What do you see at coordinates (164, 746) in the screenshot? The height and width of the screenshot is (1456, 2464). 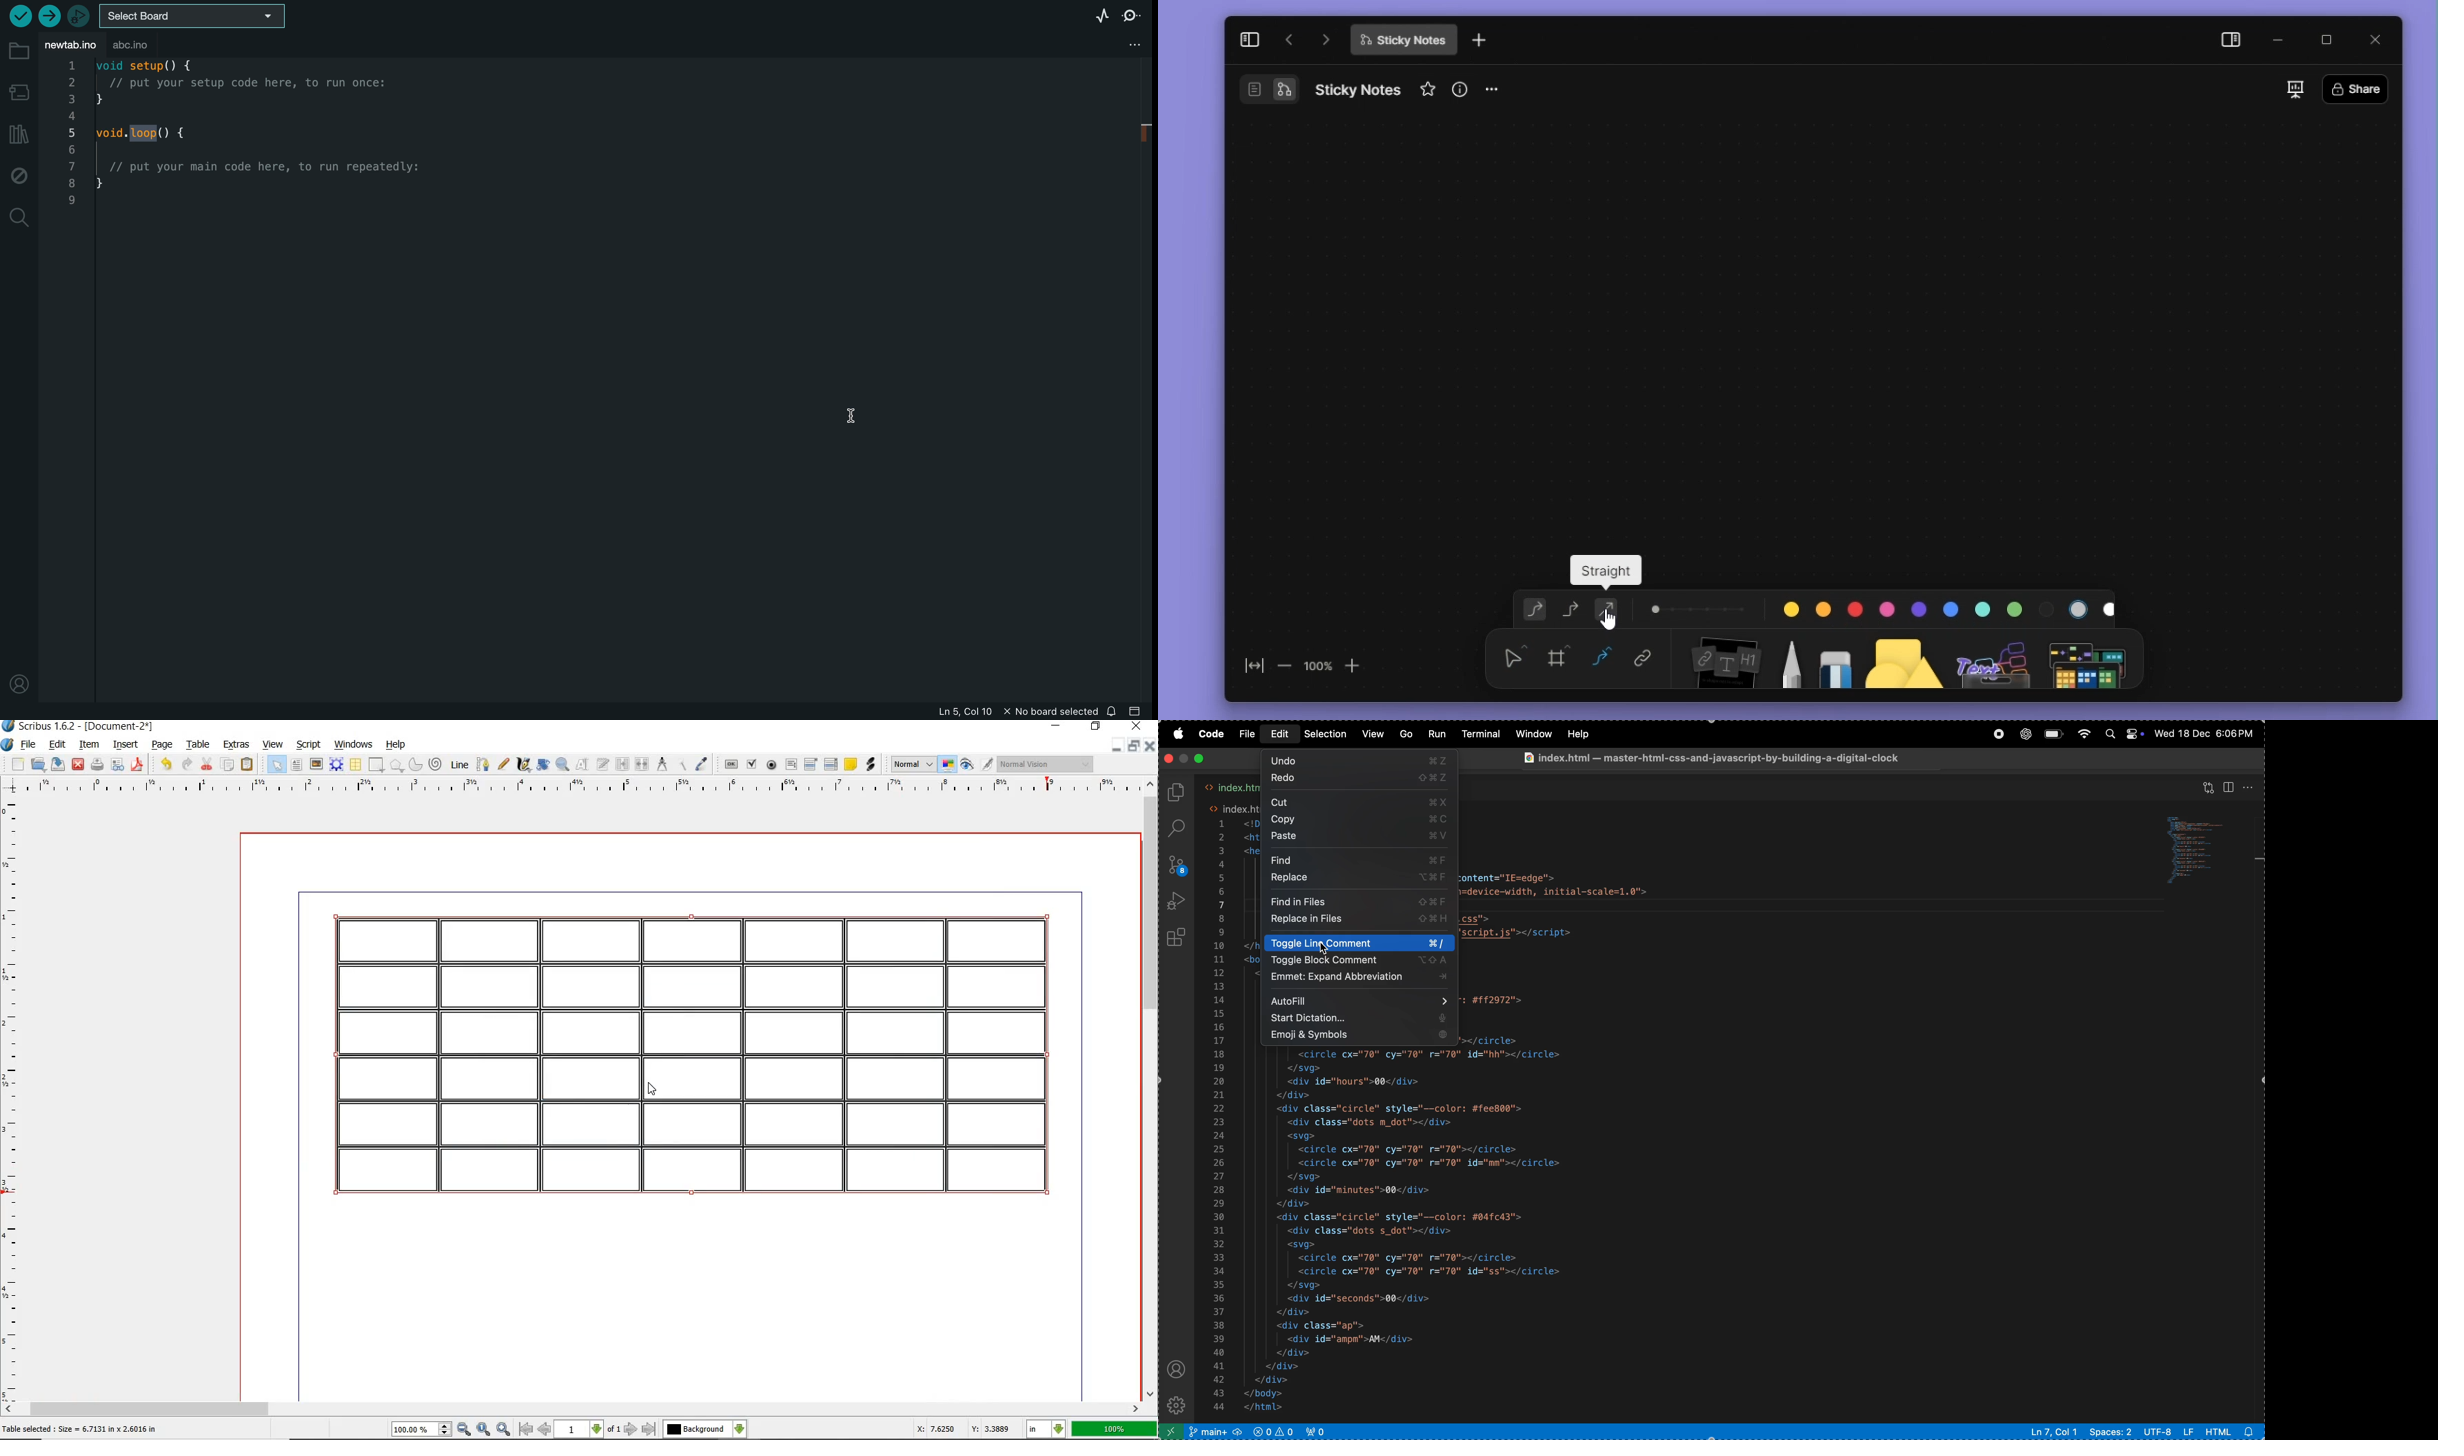 I see `page` at bounding box center [164, 746].